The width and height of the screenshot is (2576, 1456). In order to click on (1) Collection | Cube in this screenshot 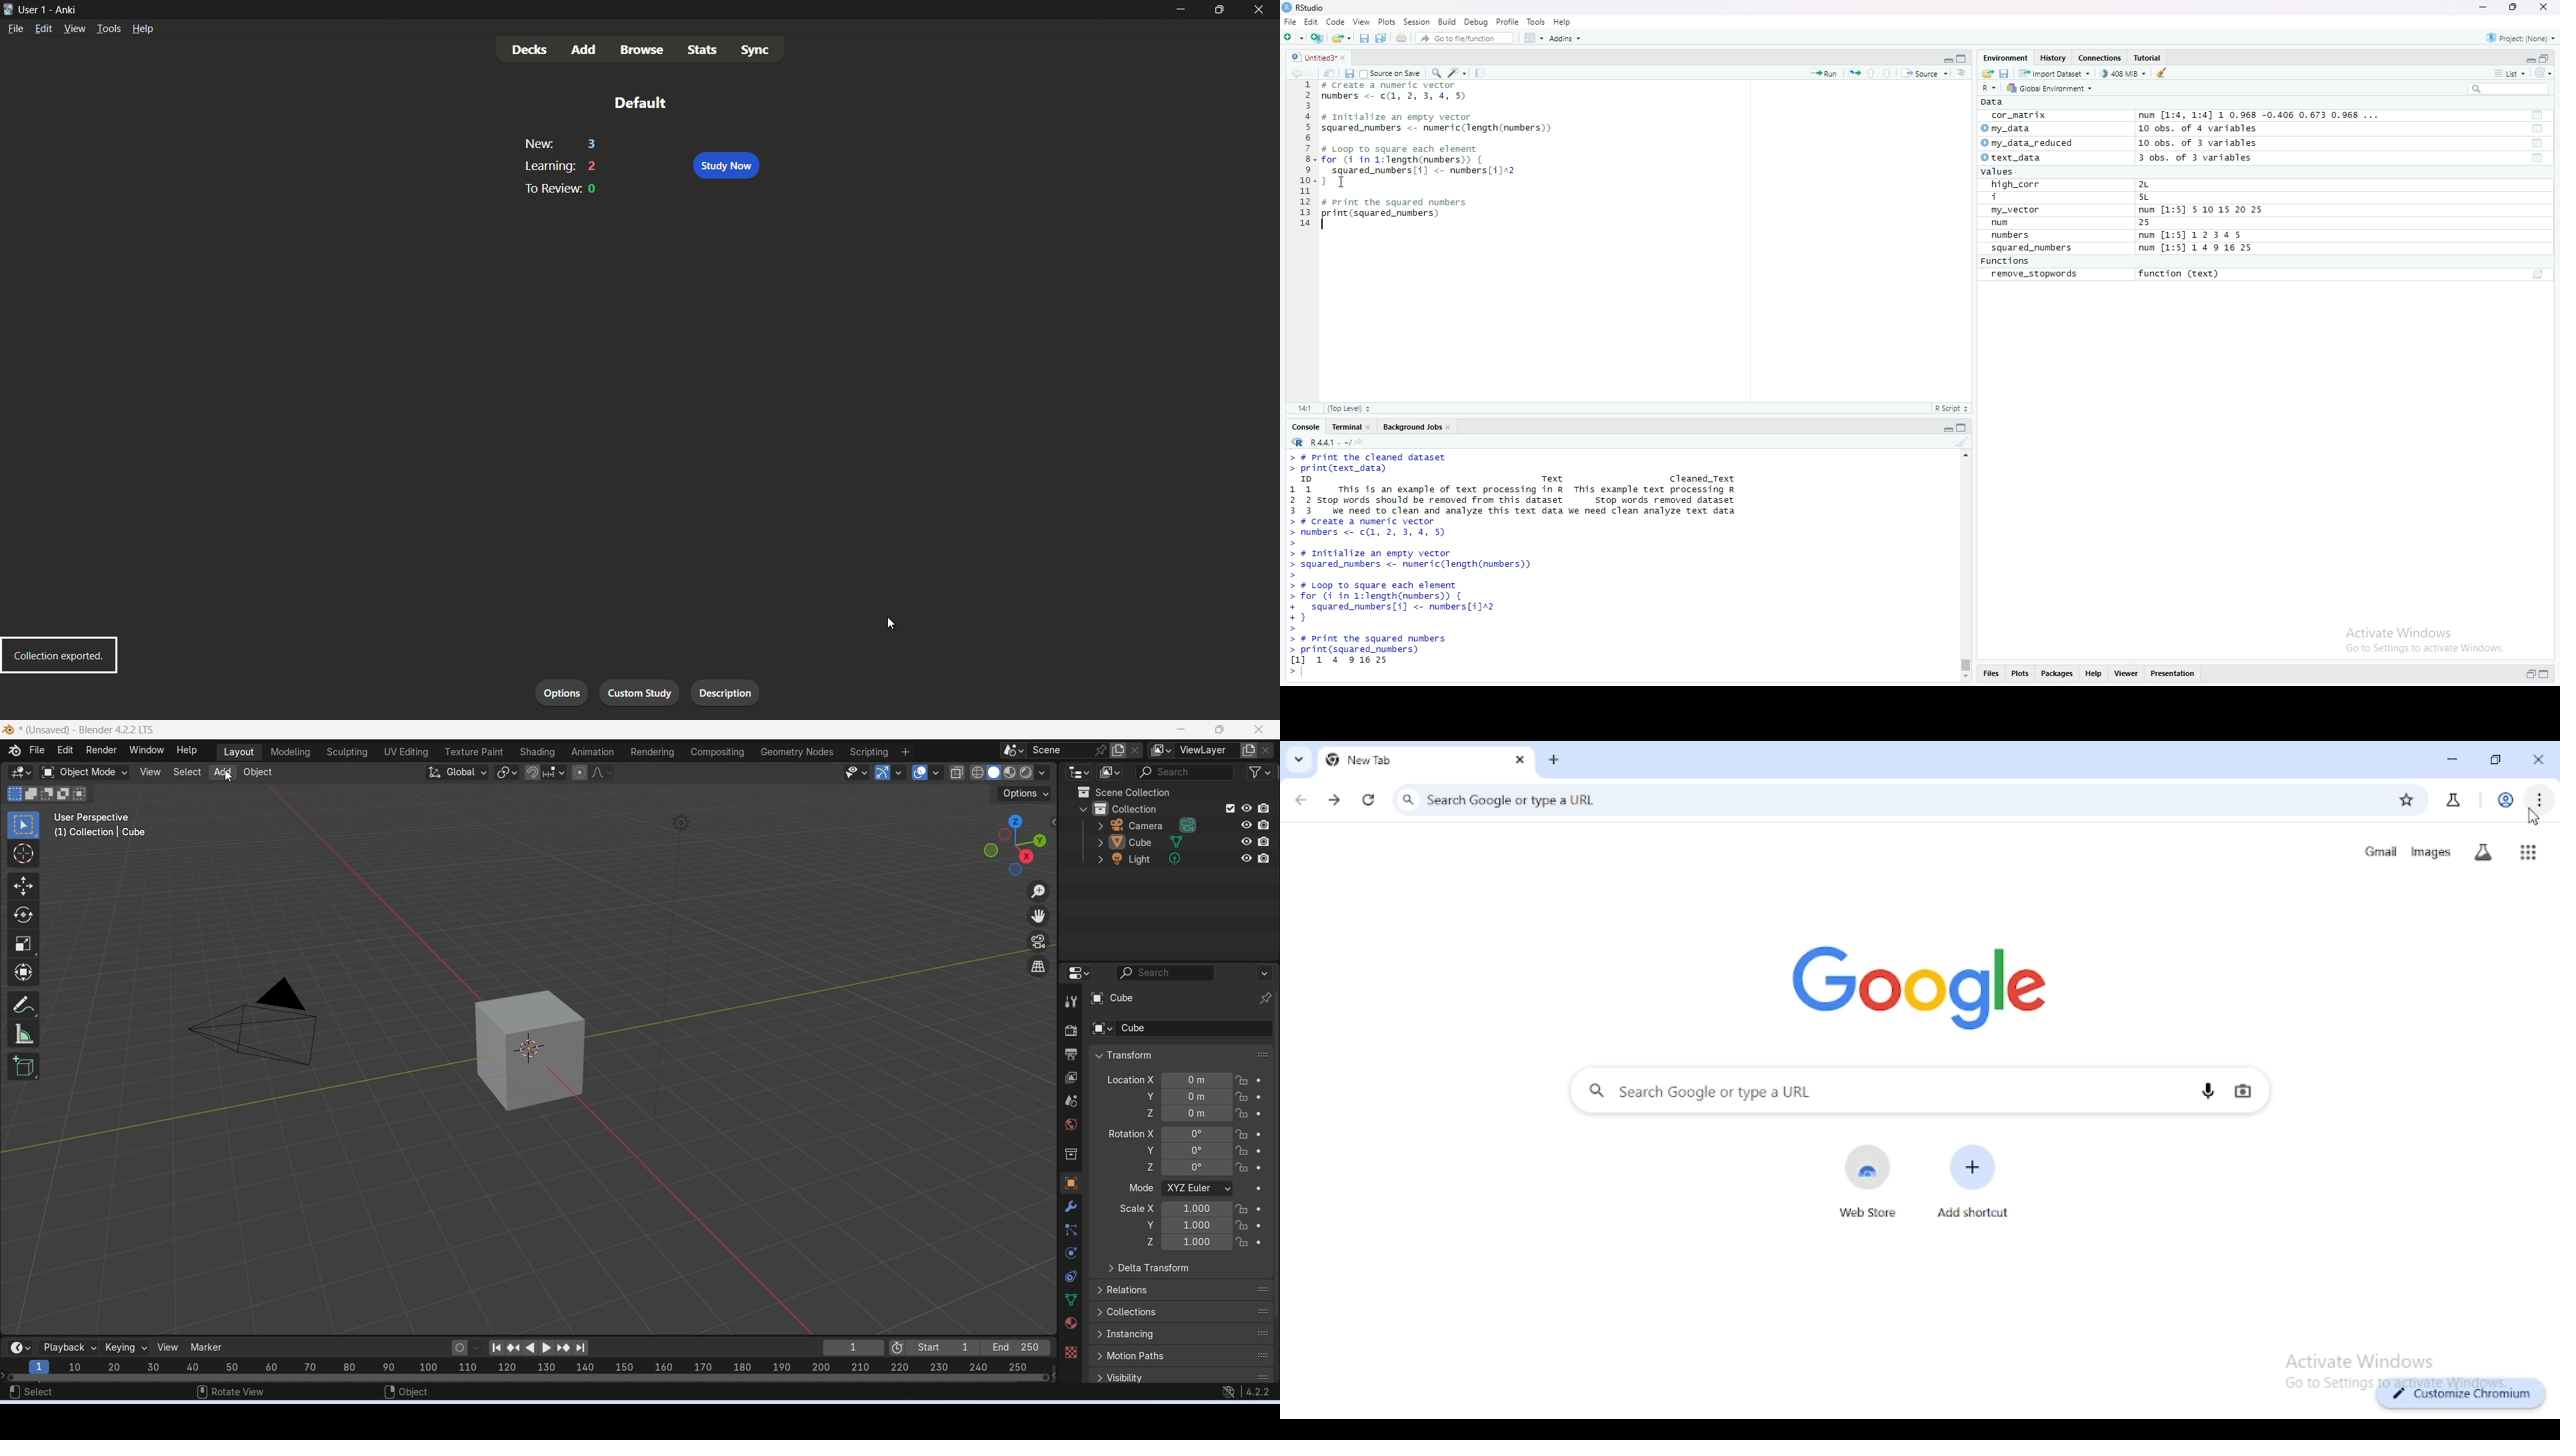, I will do `click(101, 832)`.